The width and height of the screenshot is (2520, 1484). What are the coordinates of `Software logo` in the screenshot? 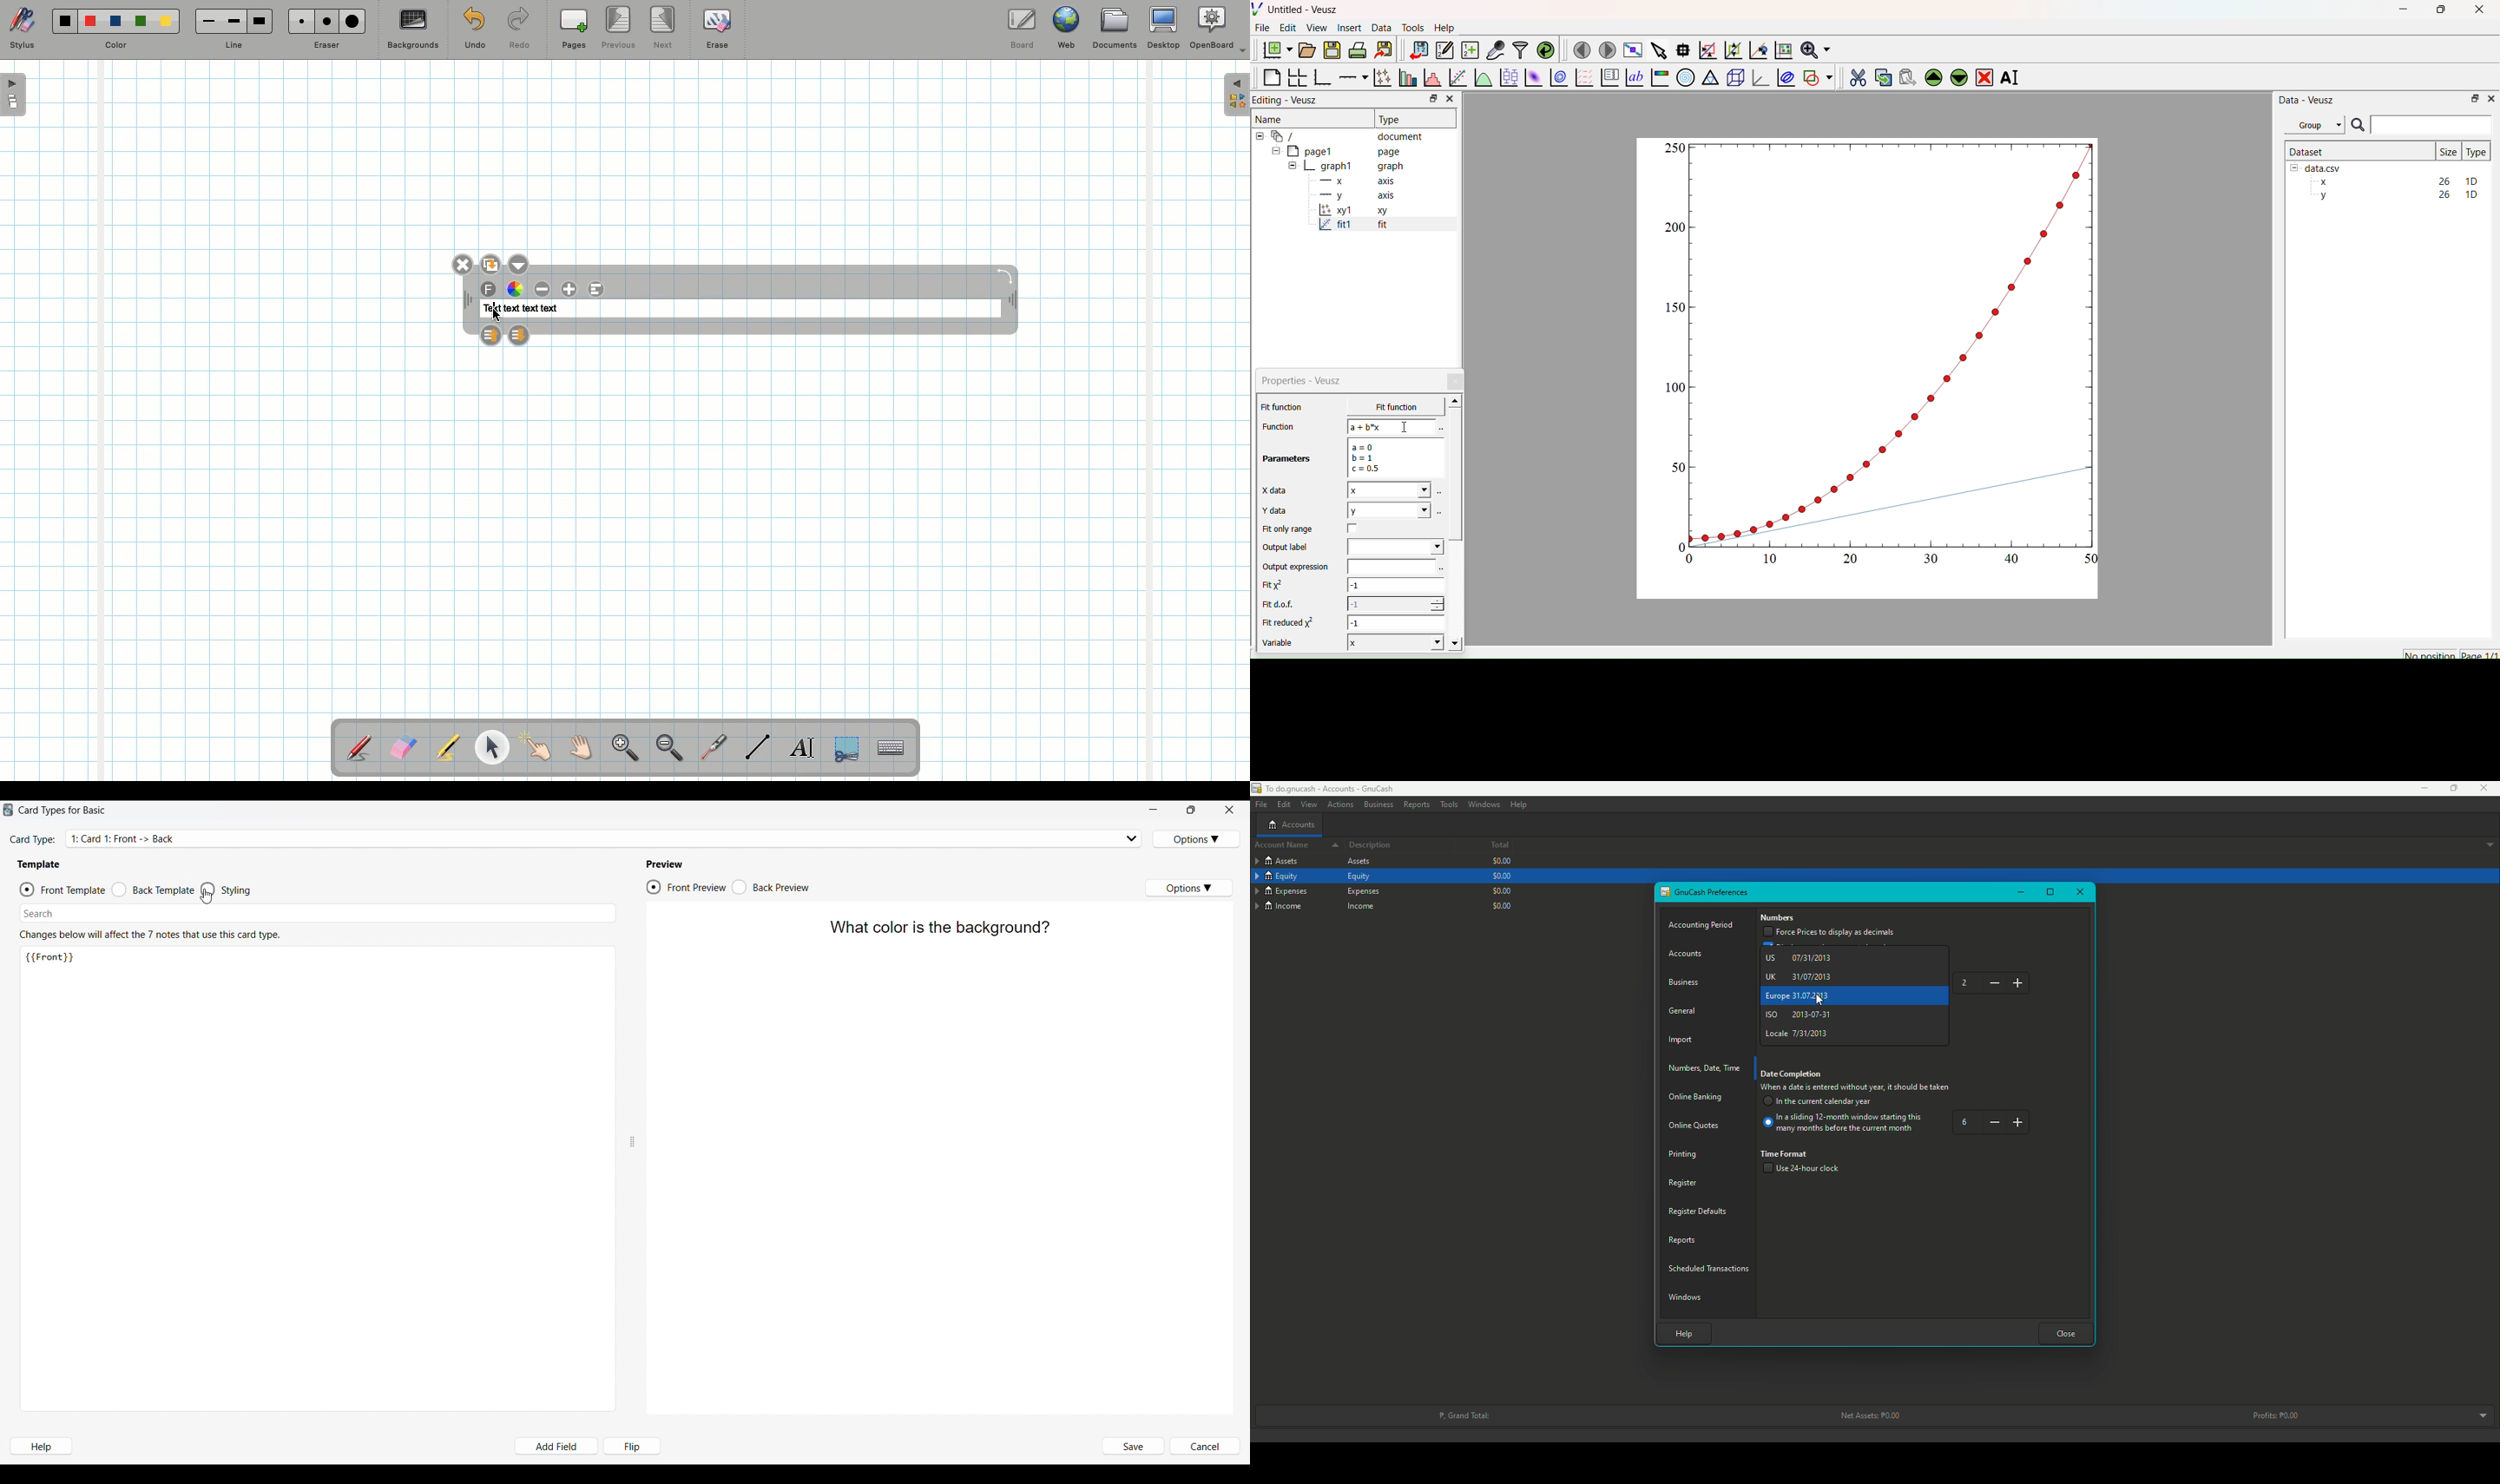 It's located at (8, 810).